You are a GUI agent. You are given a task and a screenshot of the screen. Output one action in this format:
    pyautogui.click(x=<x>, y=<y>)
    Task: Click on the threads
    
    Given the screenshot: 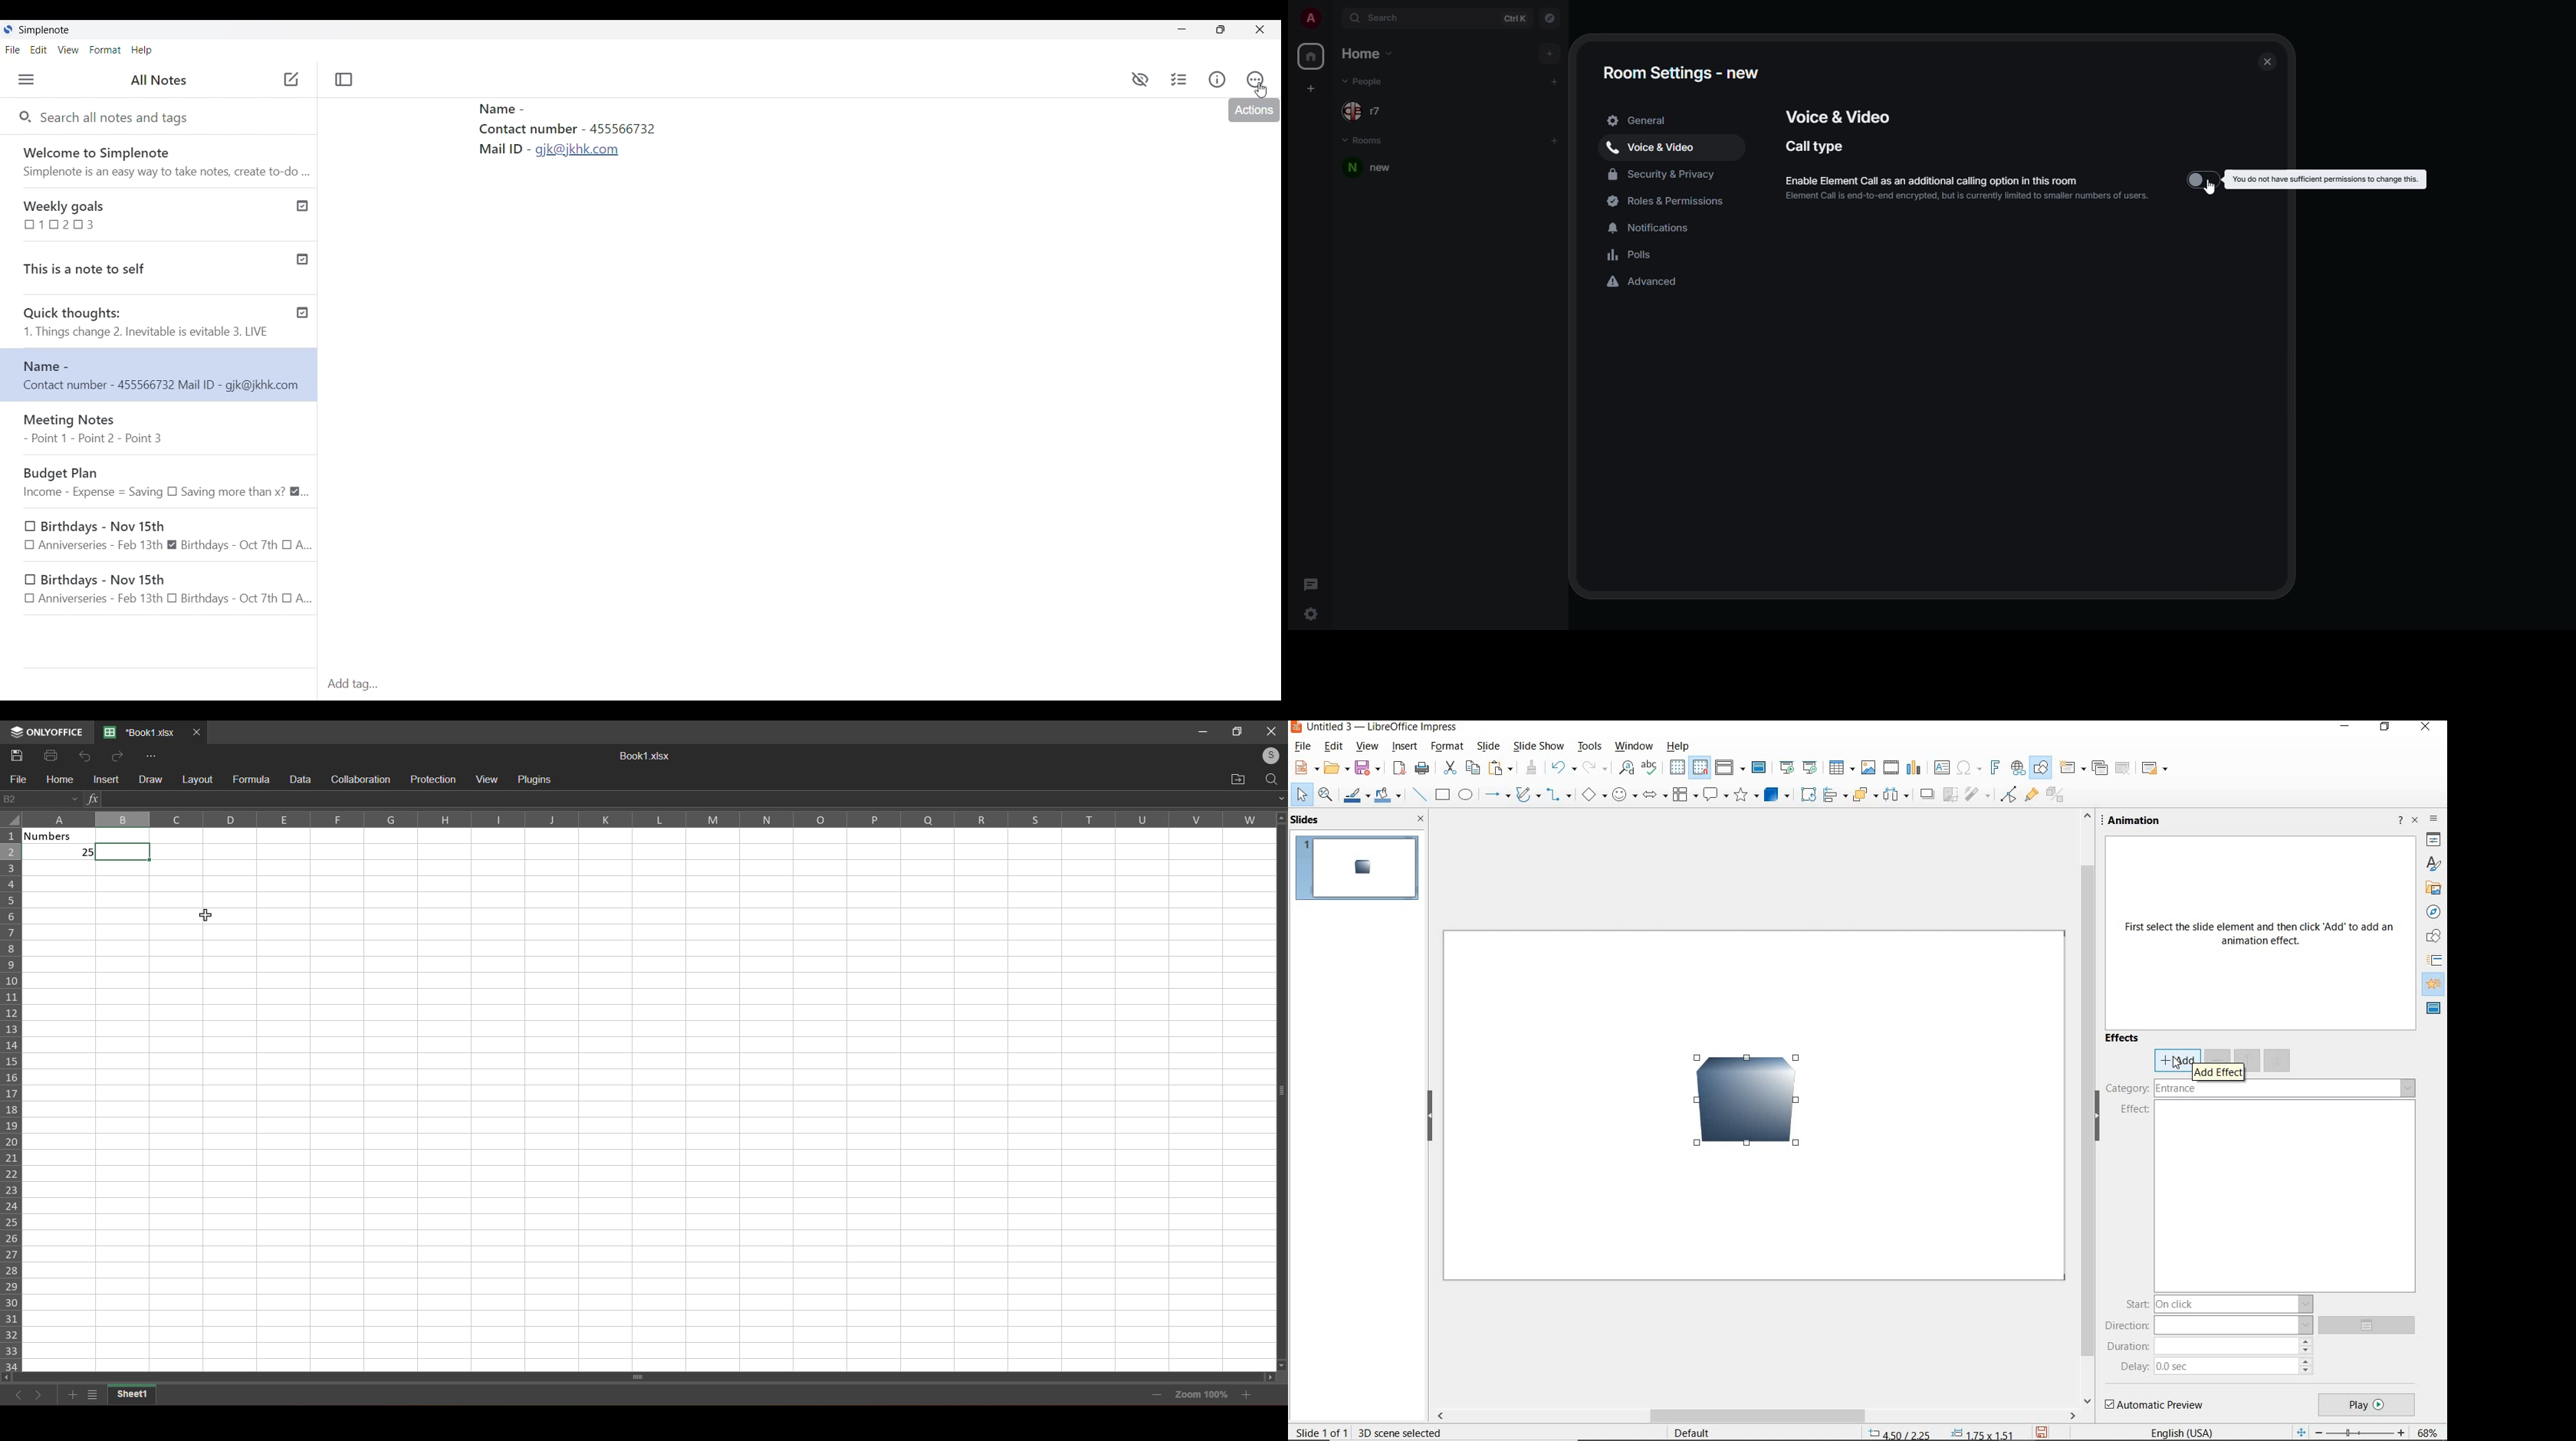 What is the action you would take?
    pyautogui.click(x=1311, y=583)
    